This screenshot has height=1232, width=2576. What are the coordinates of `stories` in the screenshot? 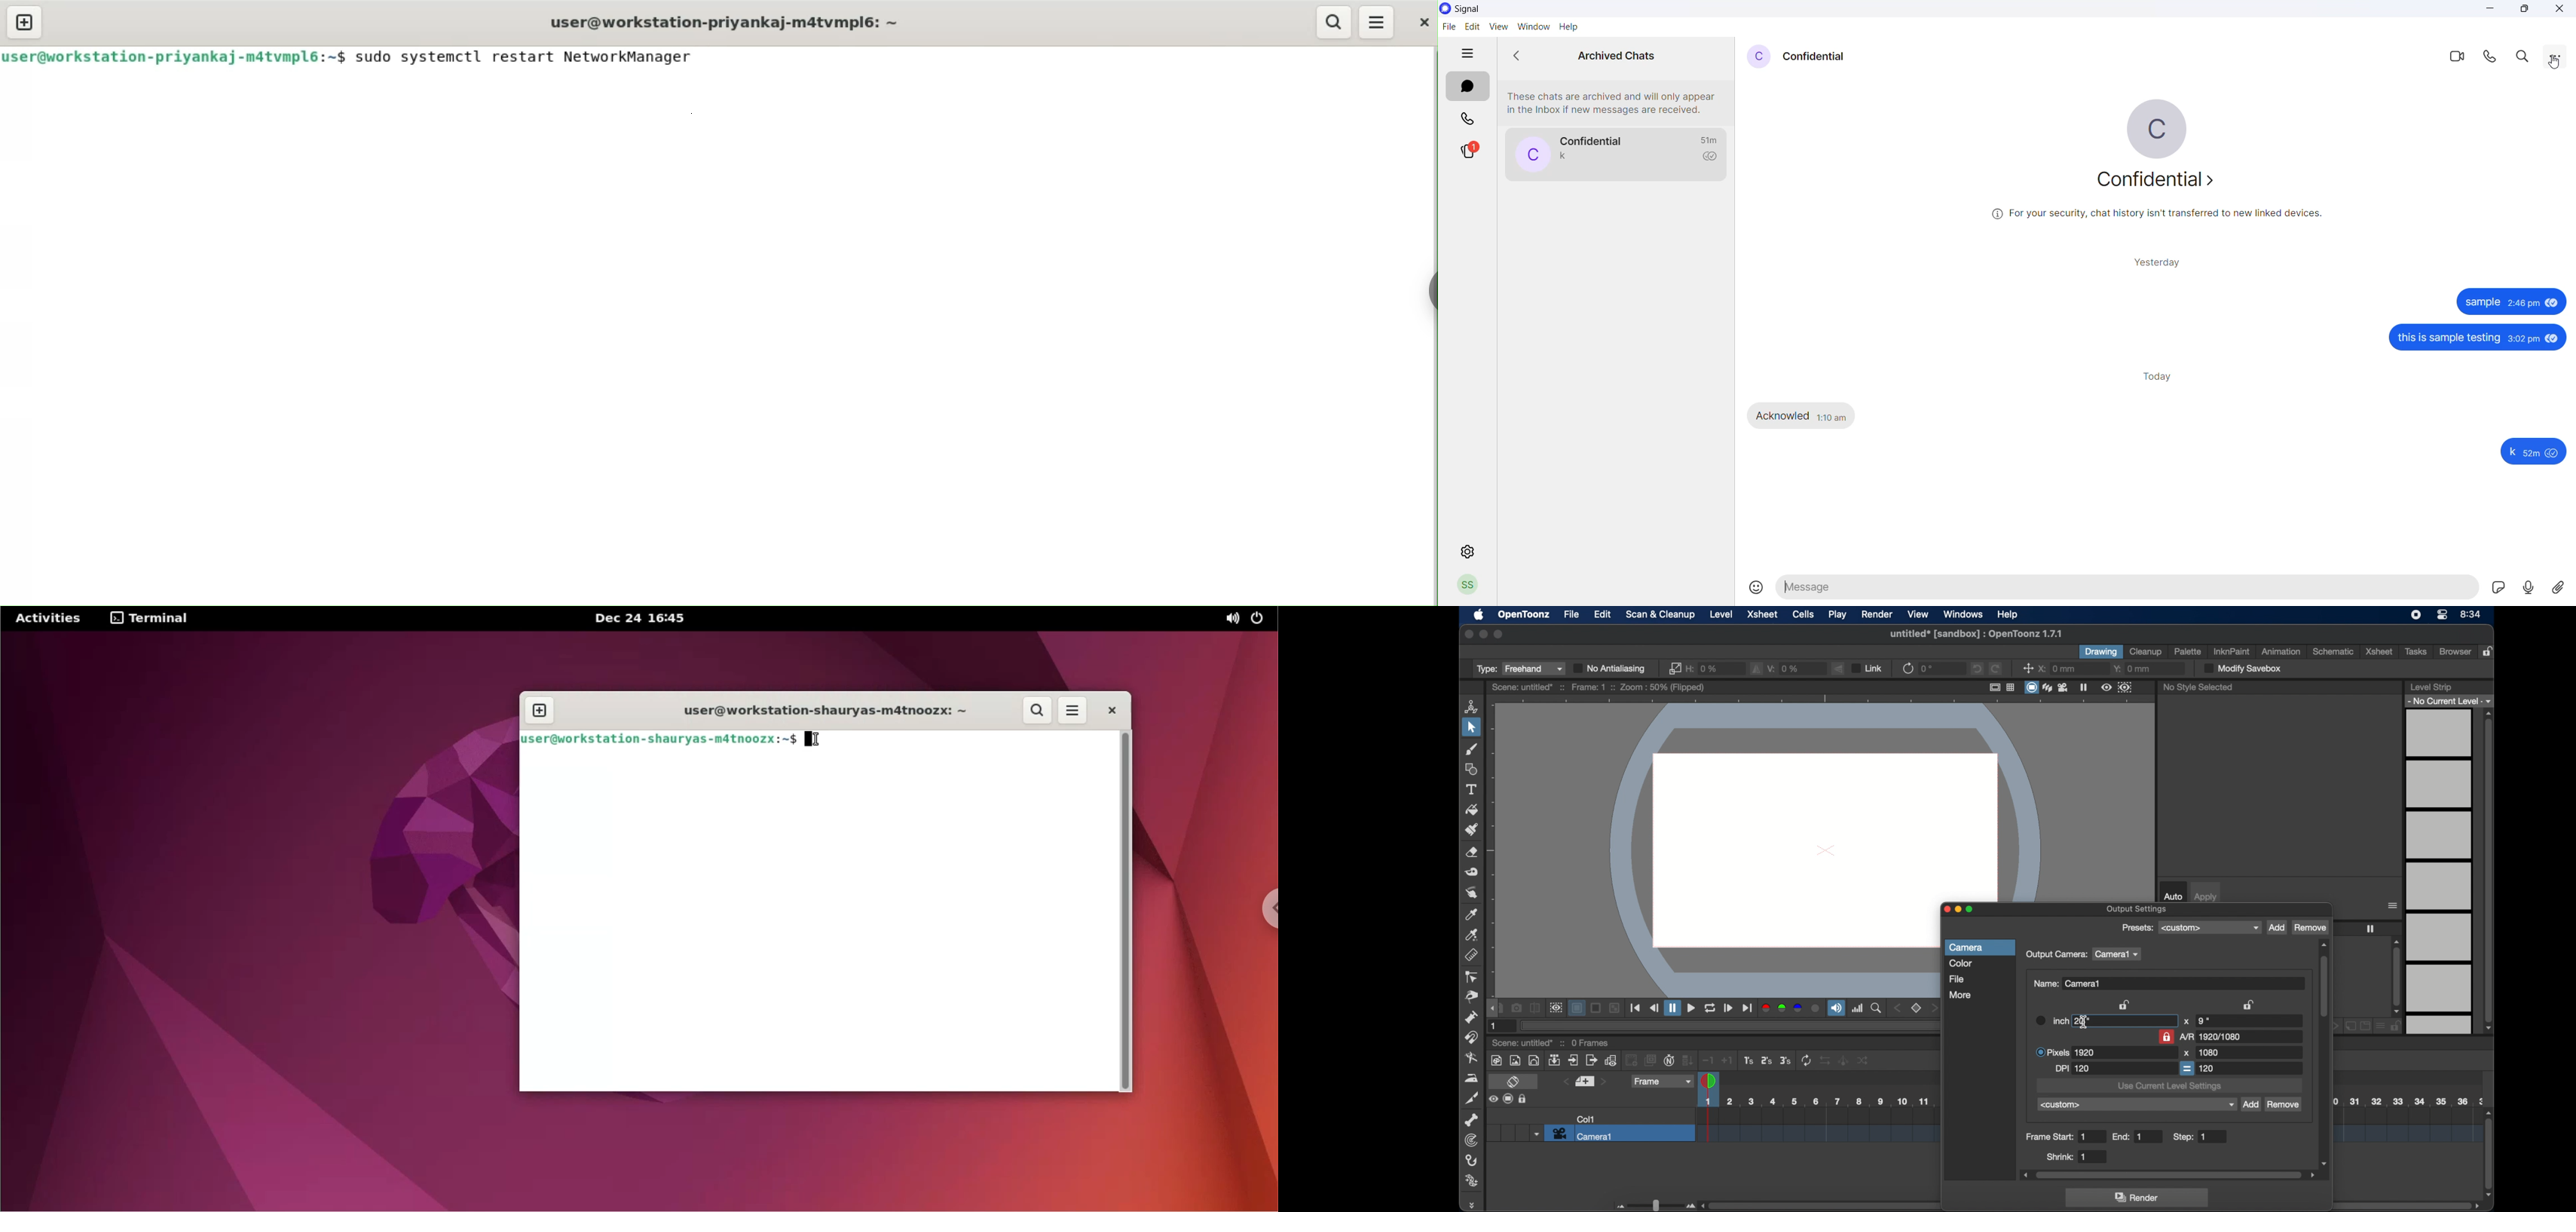 It's located at (1468, 152).